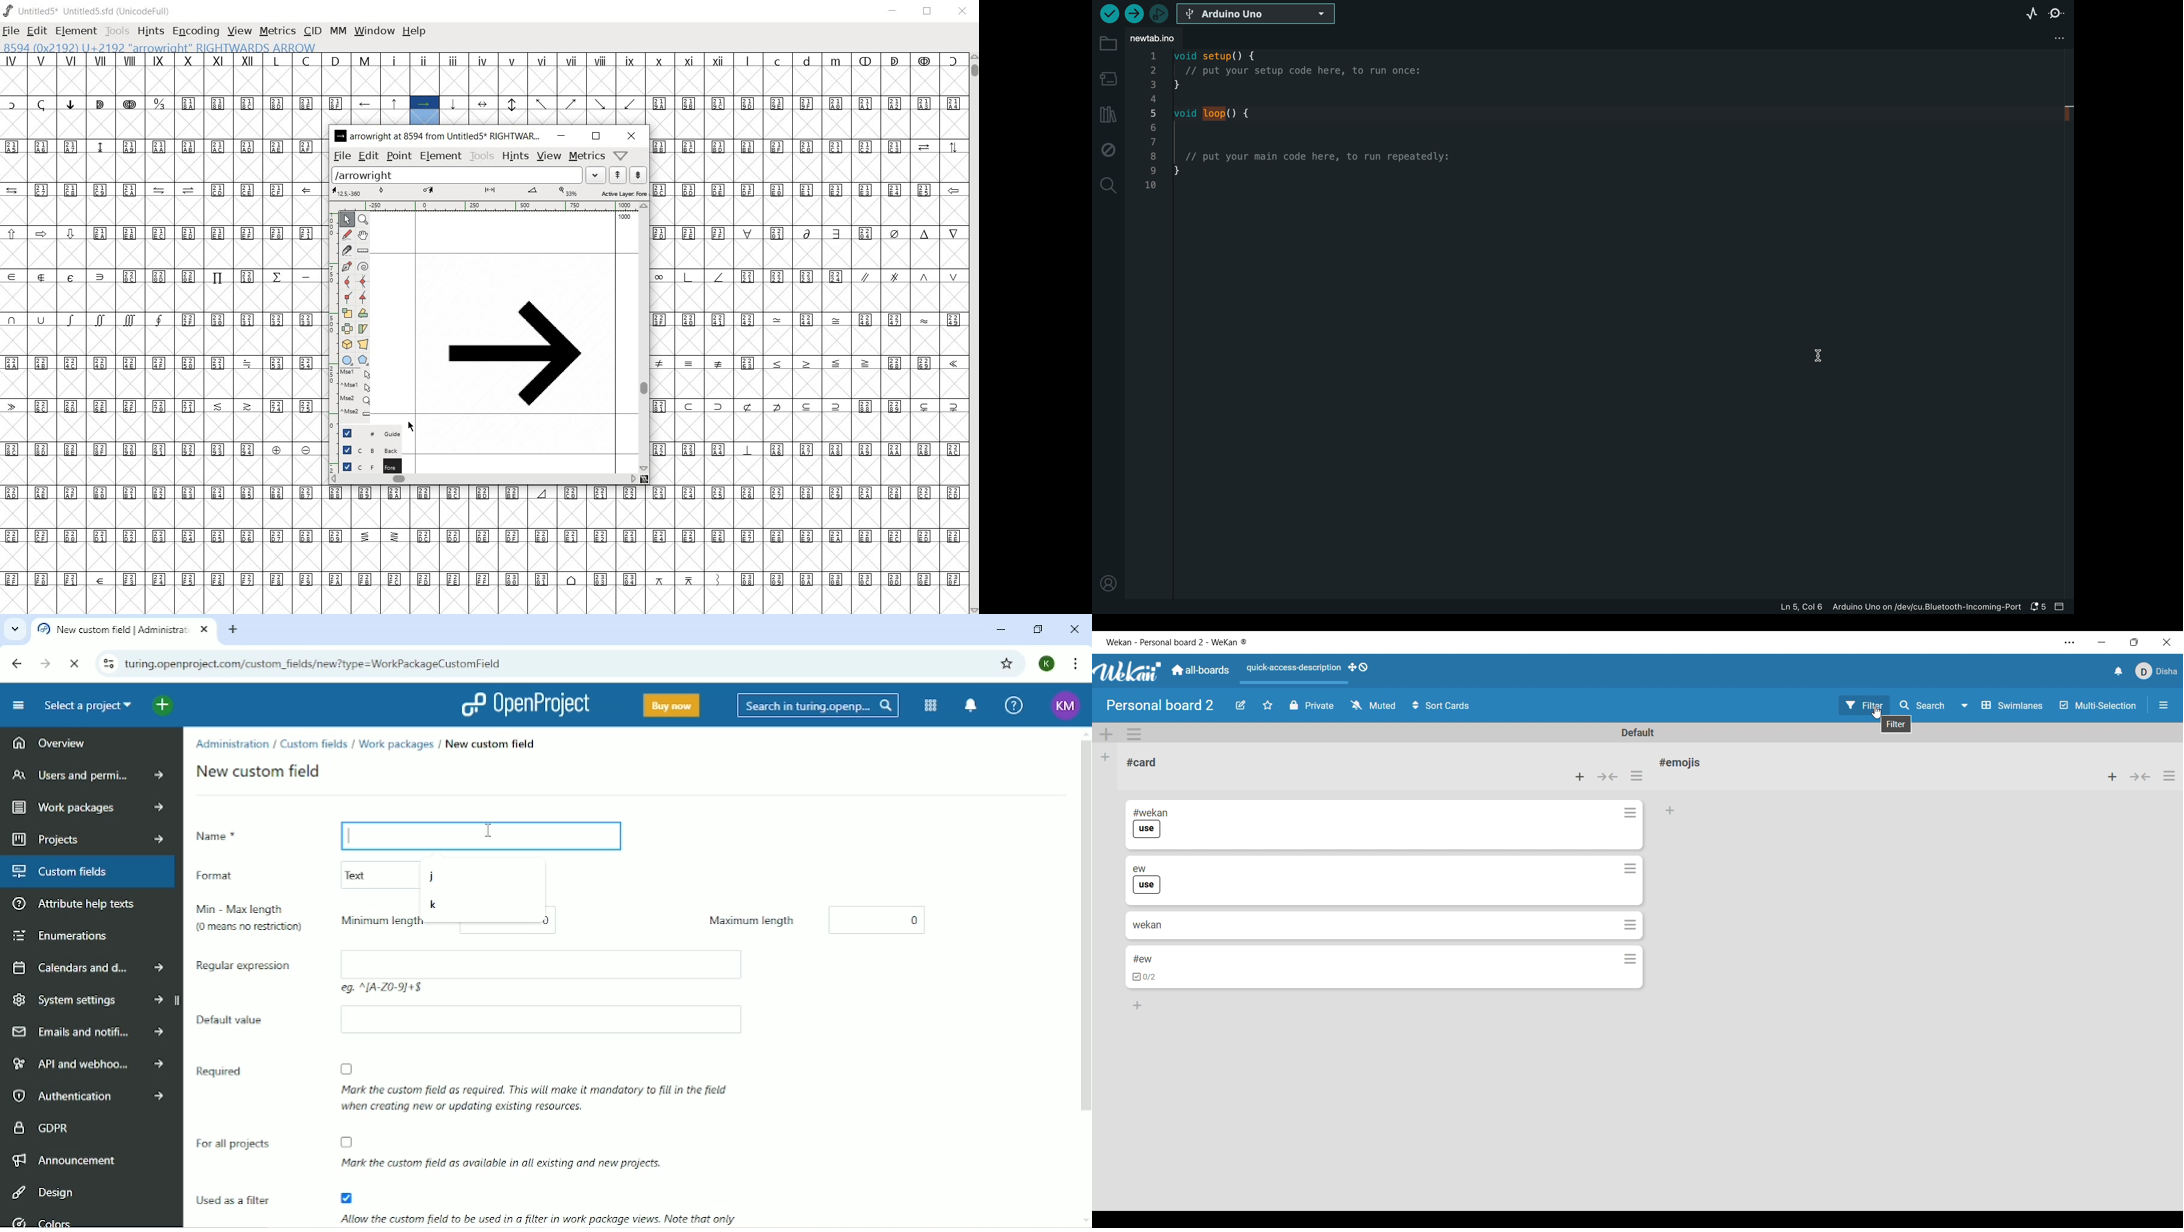 This screenshot has width=2184, height=1232. What do you see at coordinates (195, 31) in the screenshot?
I see `ENCODING` at bounding box center [195, 31].